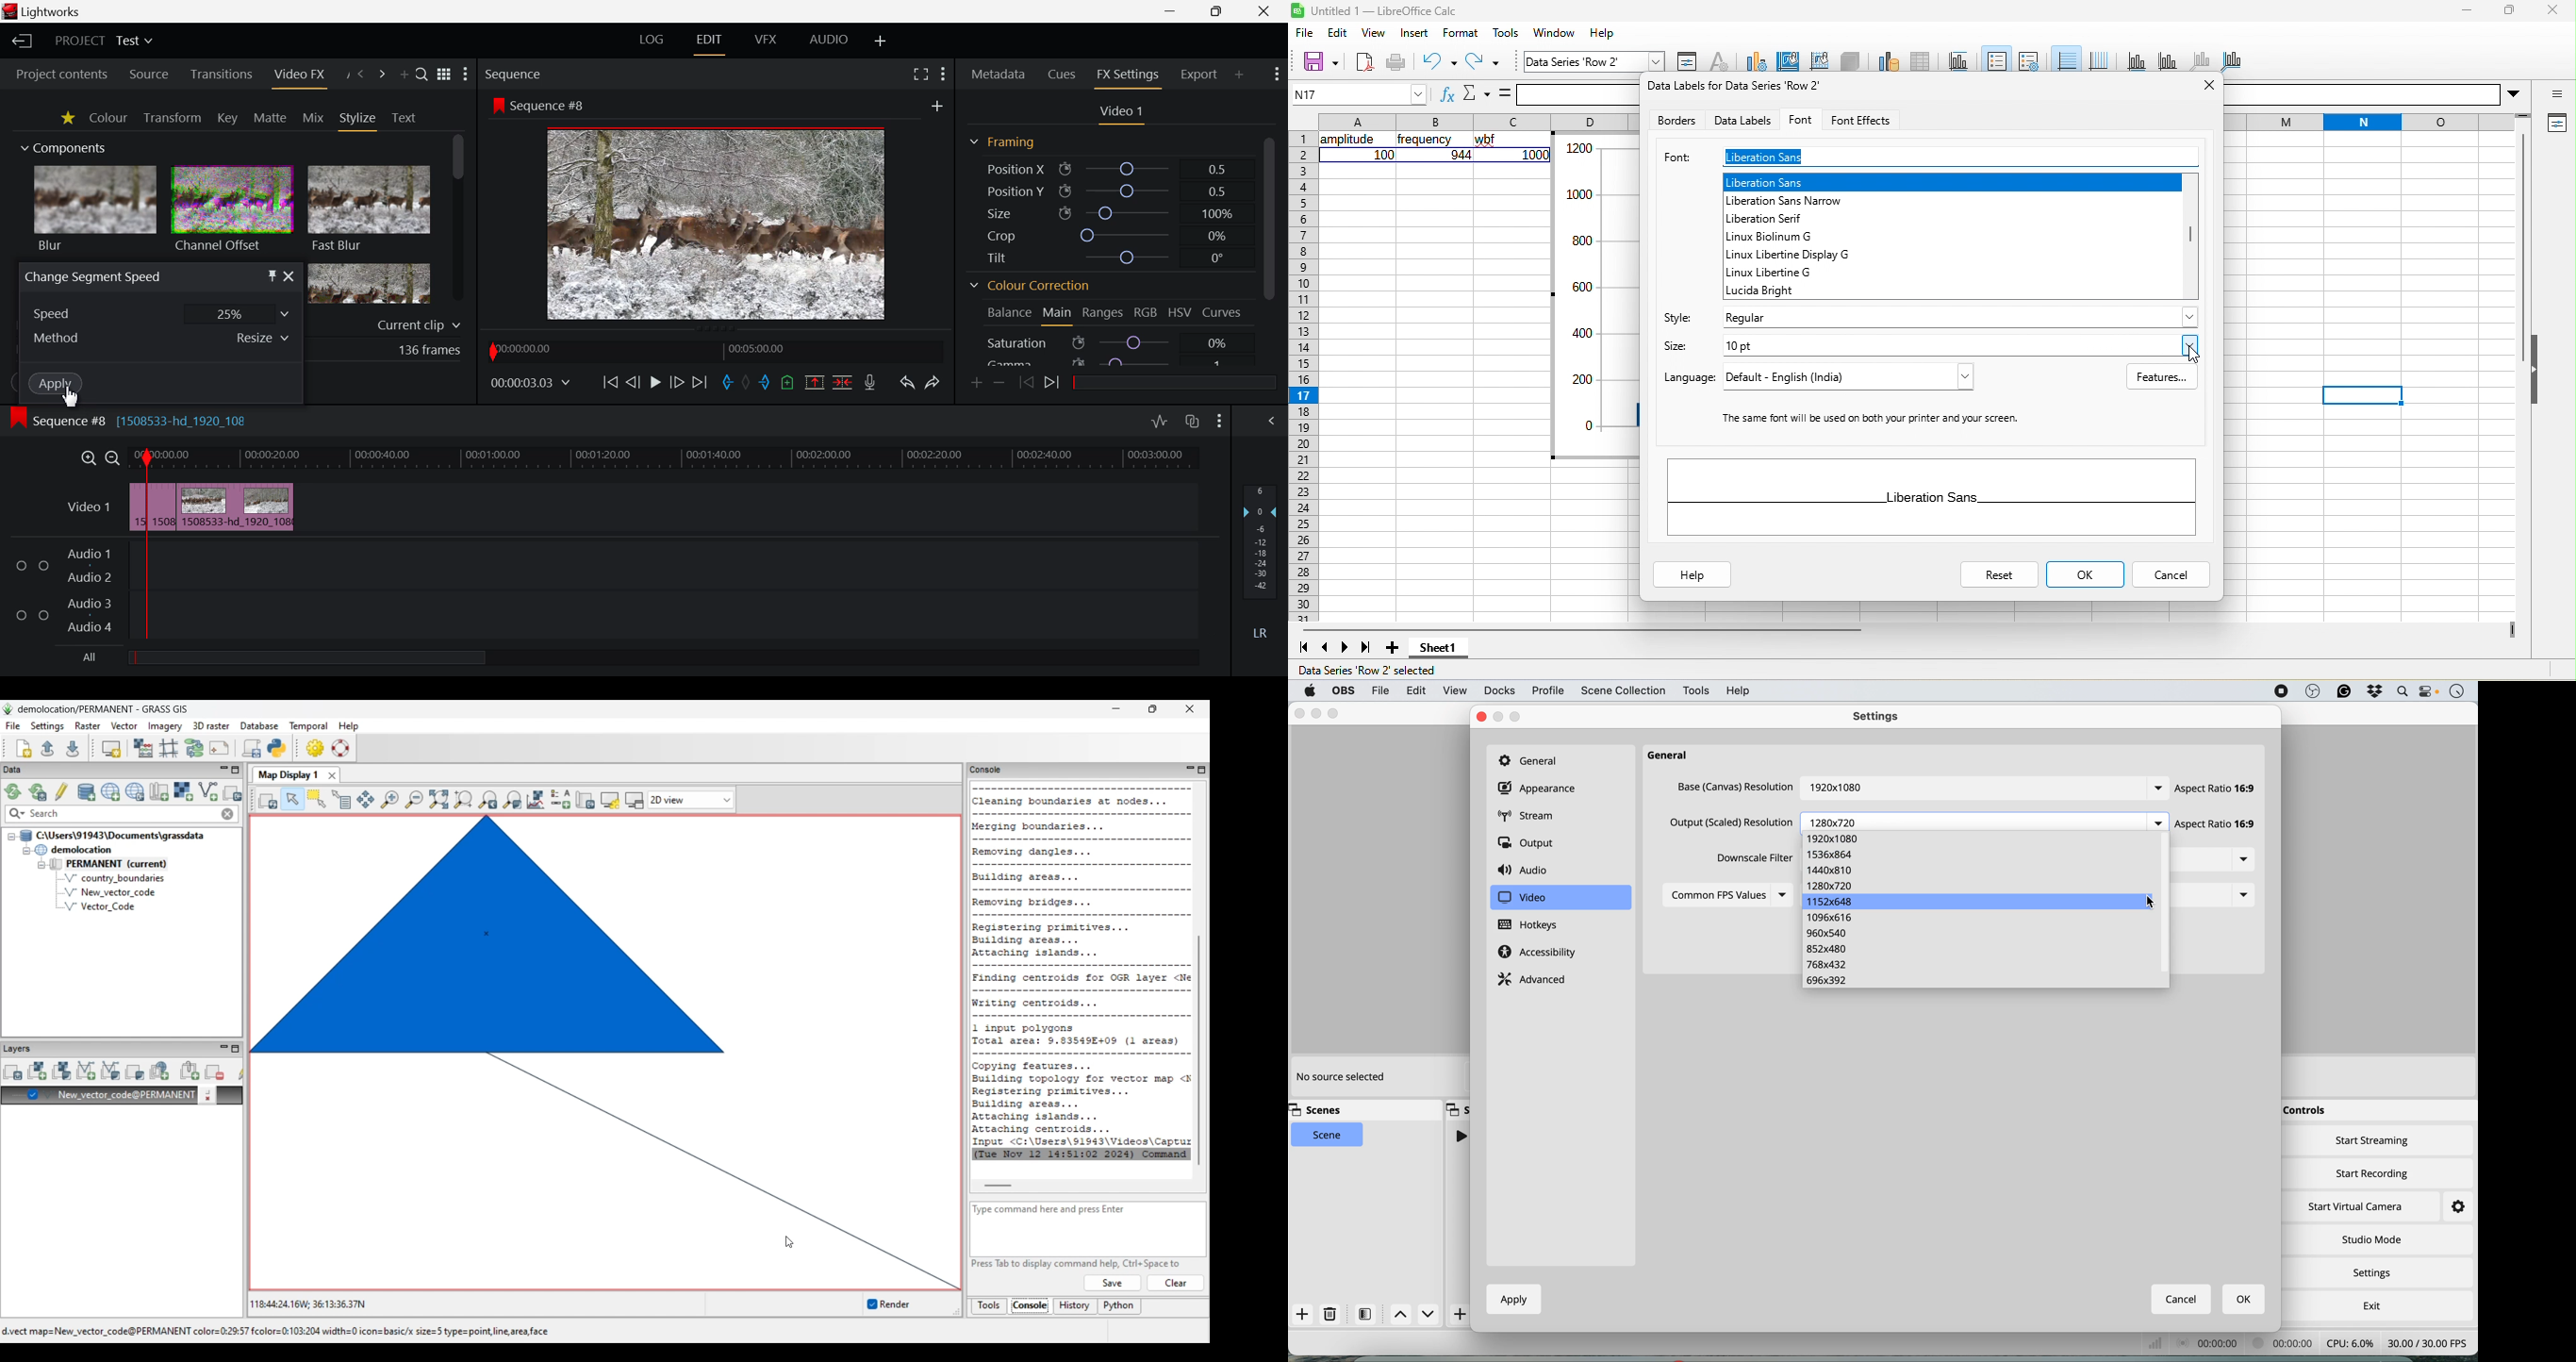 This screenshot has width=2576, height=1372. I want to click on liberation sans, so click(1952, 180).